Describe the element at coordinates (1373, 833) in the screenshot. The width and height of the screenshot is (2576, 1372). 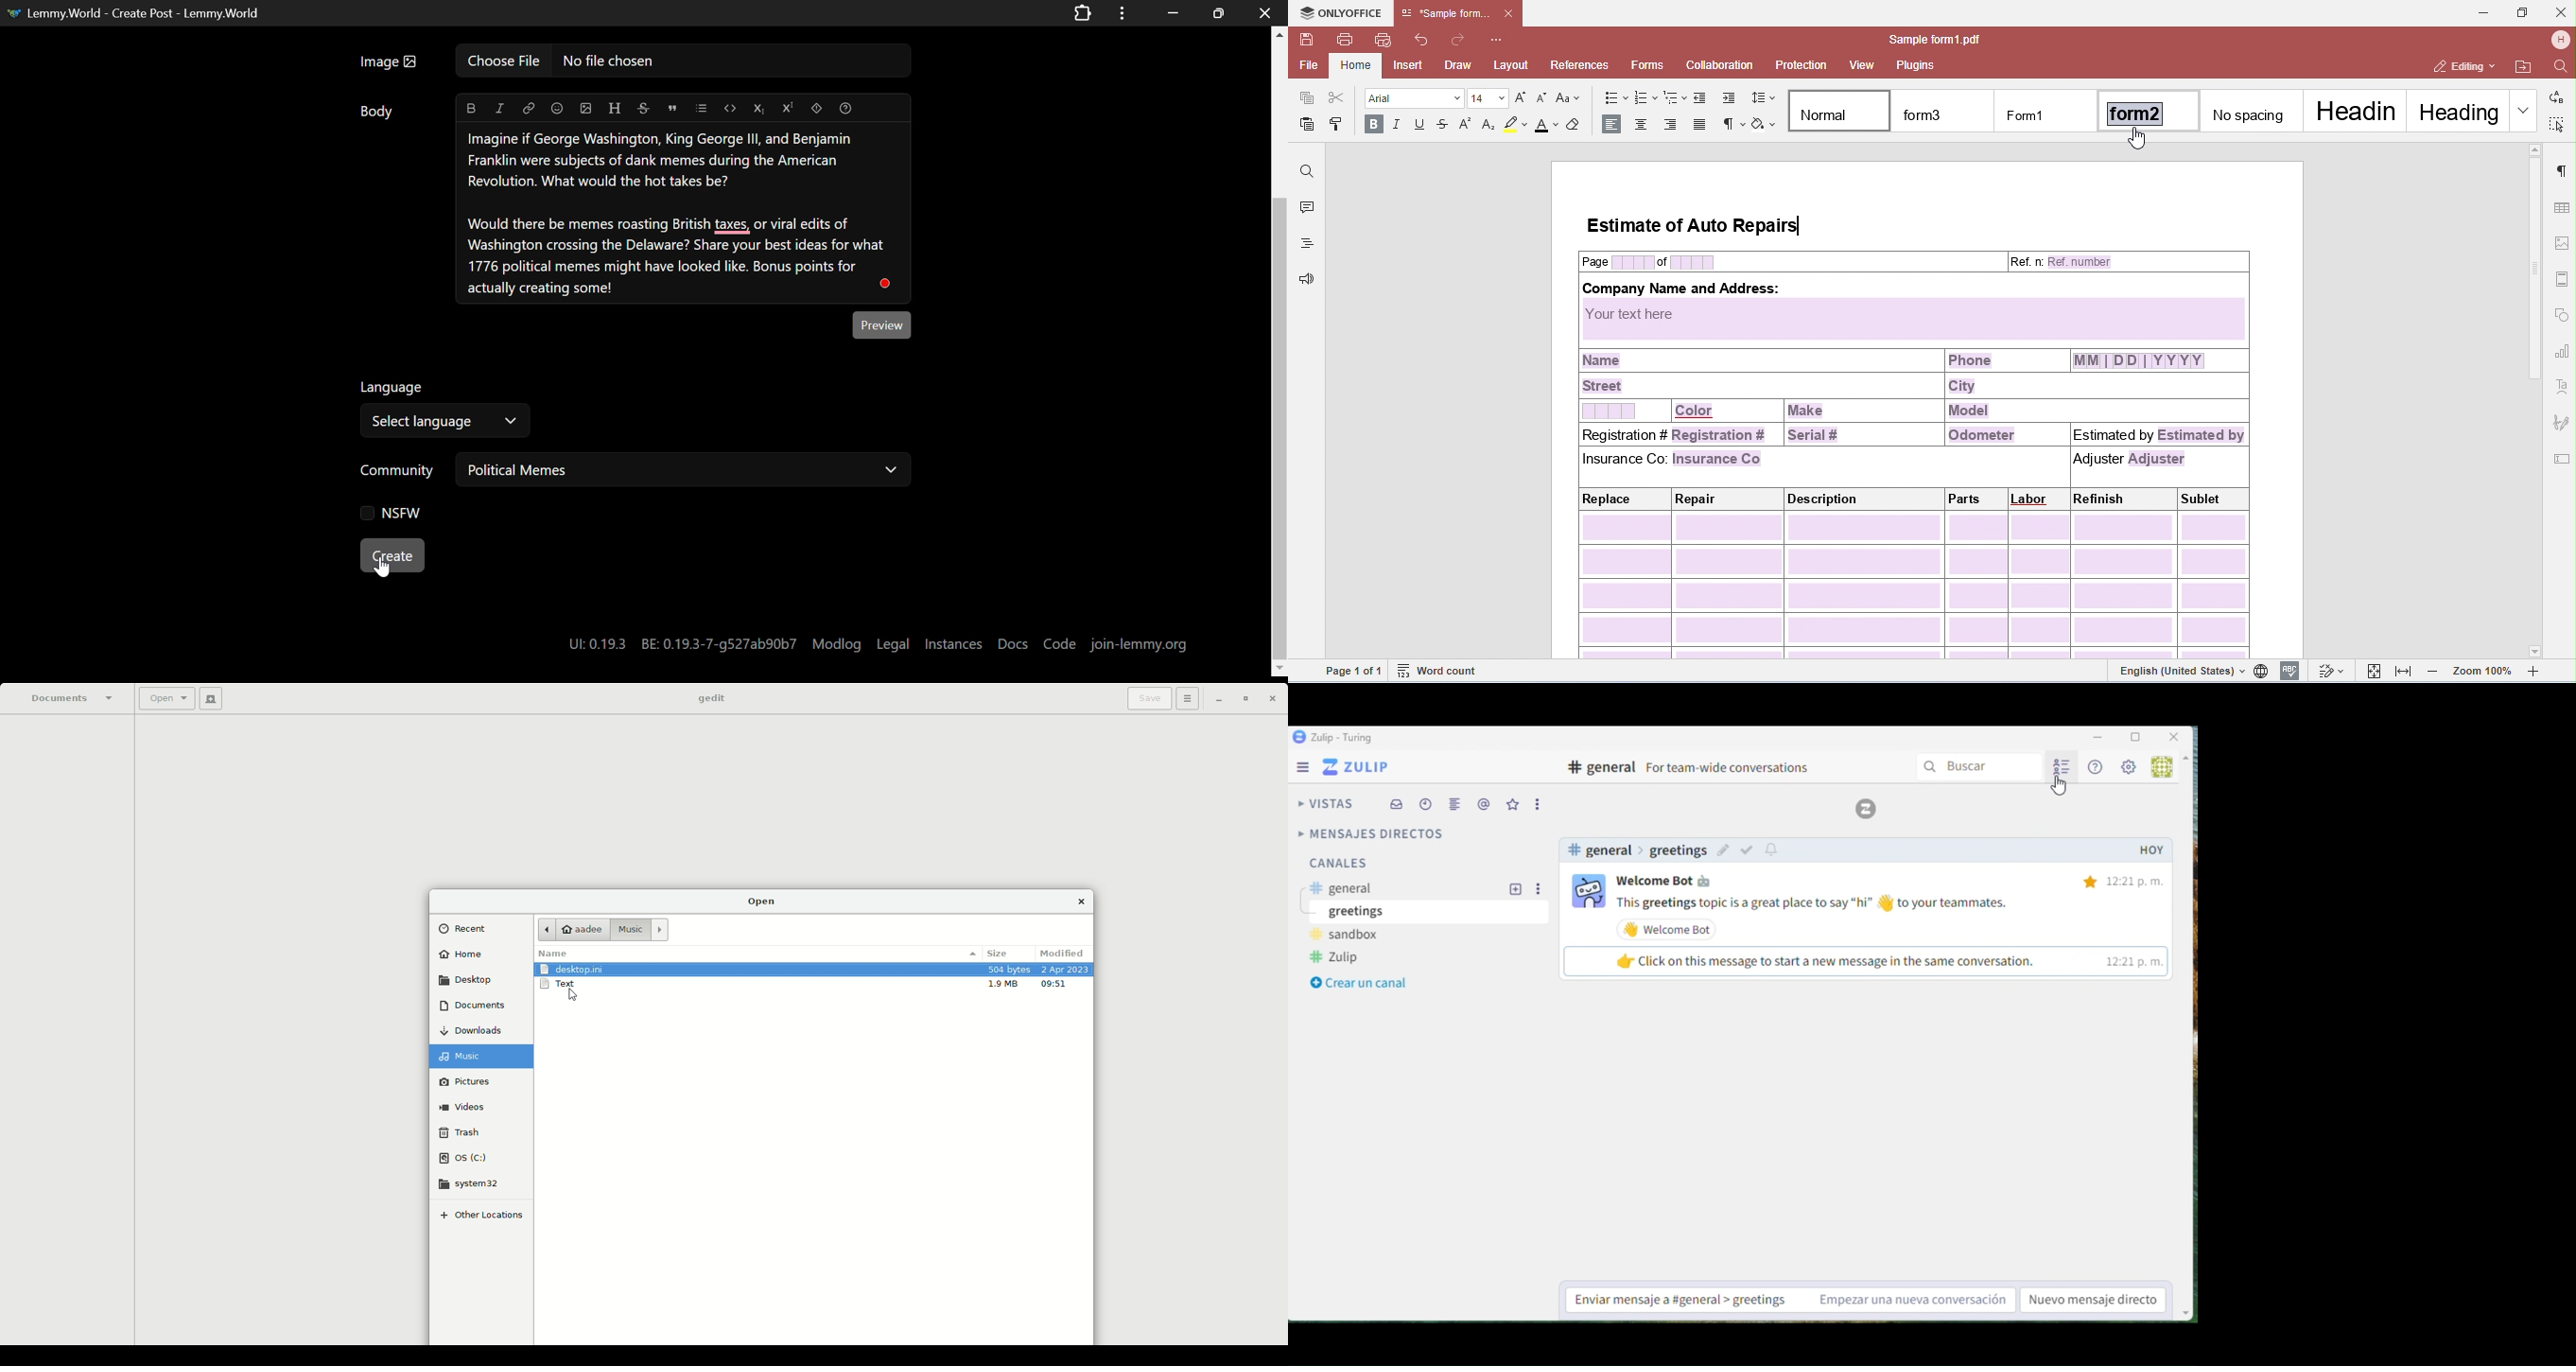
I see `Direct Messages` at that location.